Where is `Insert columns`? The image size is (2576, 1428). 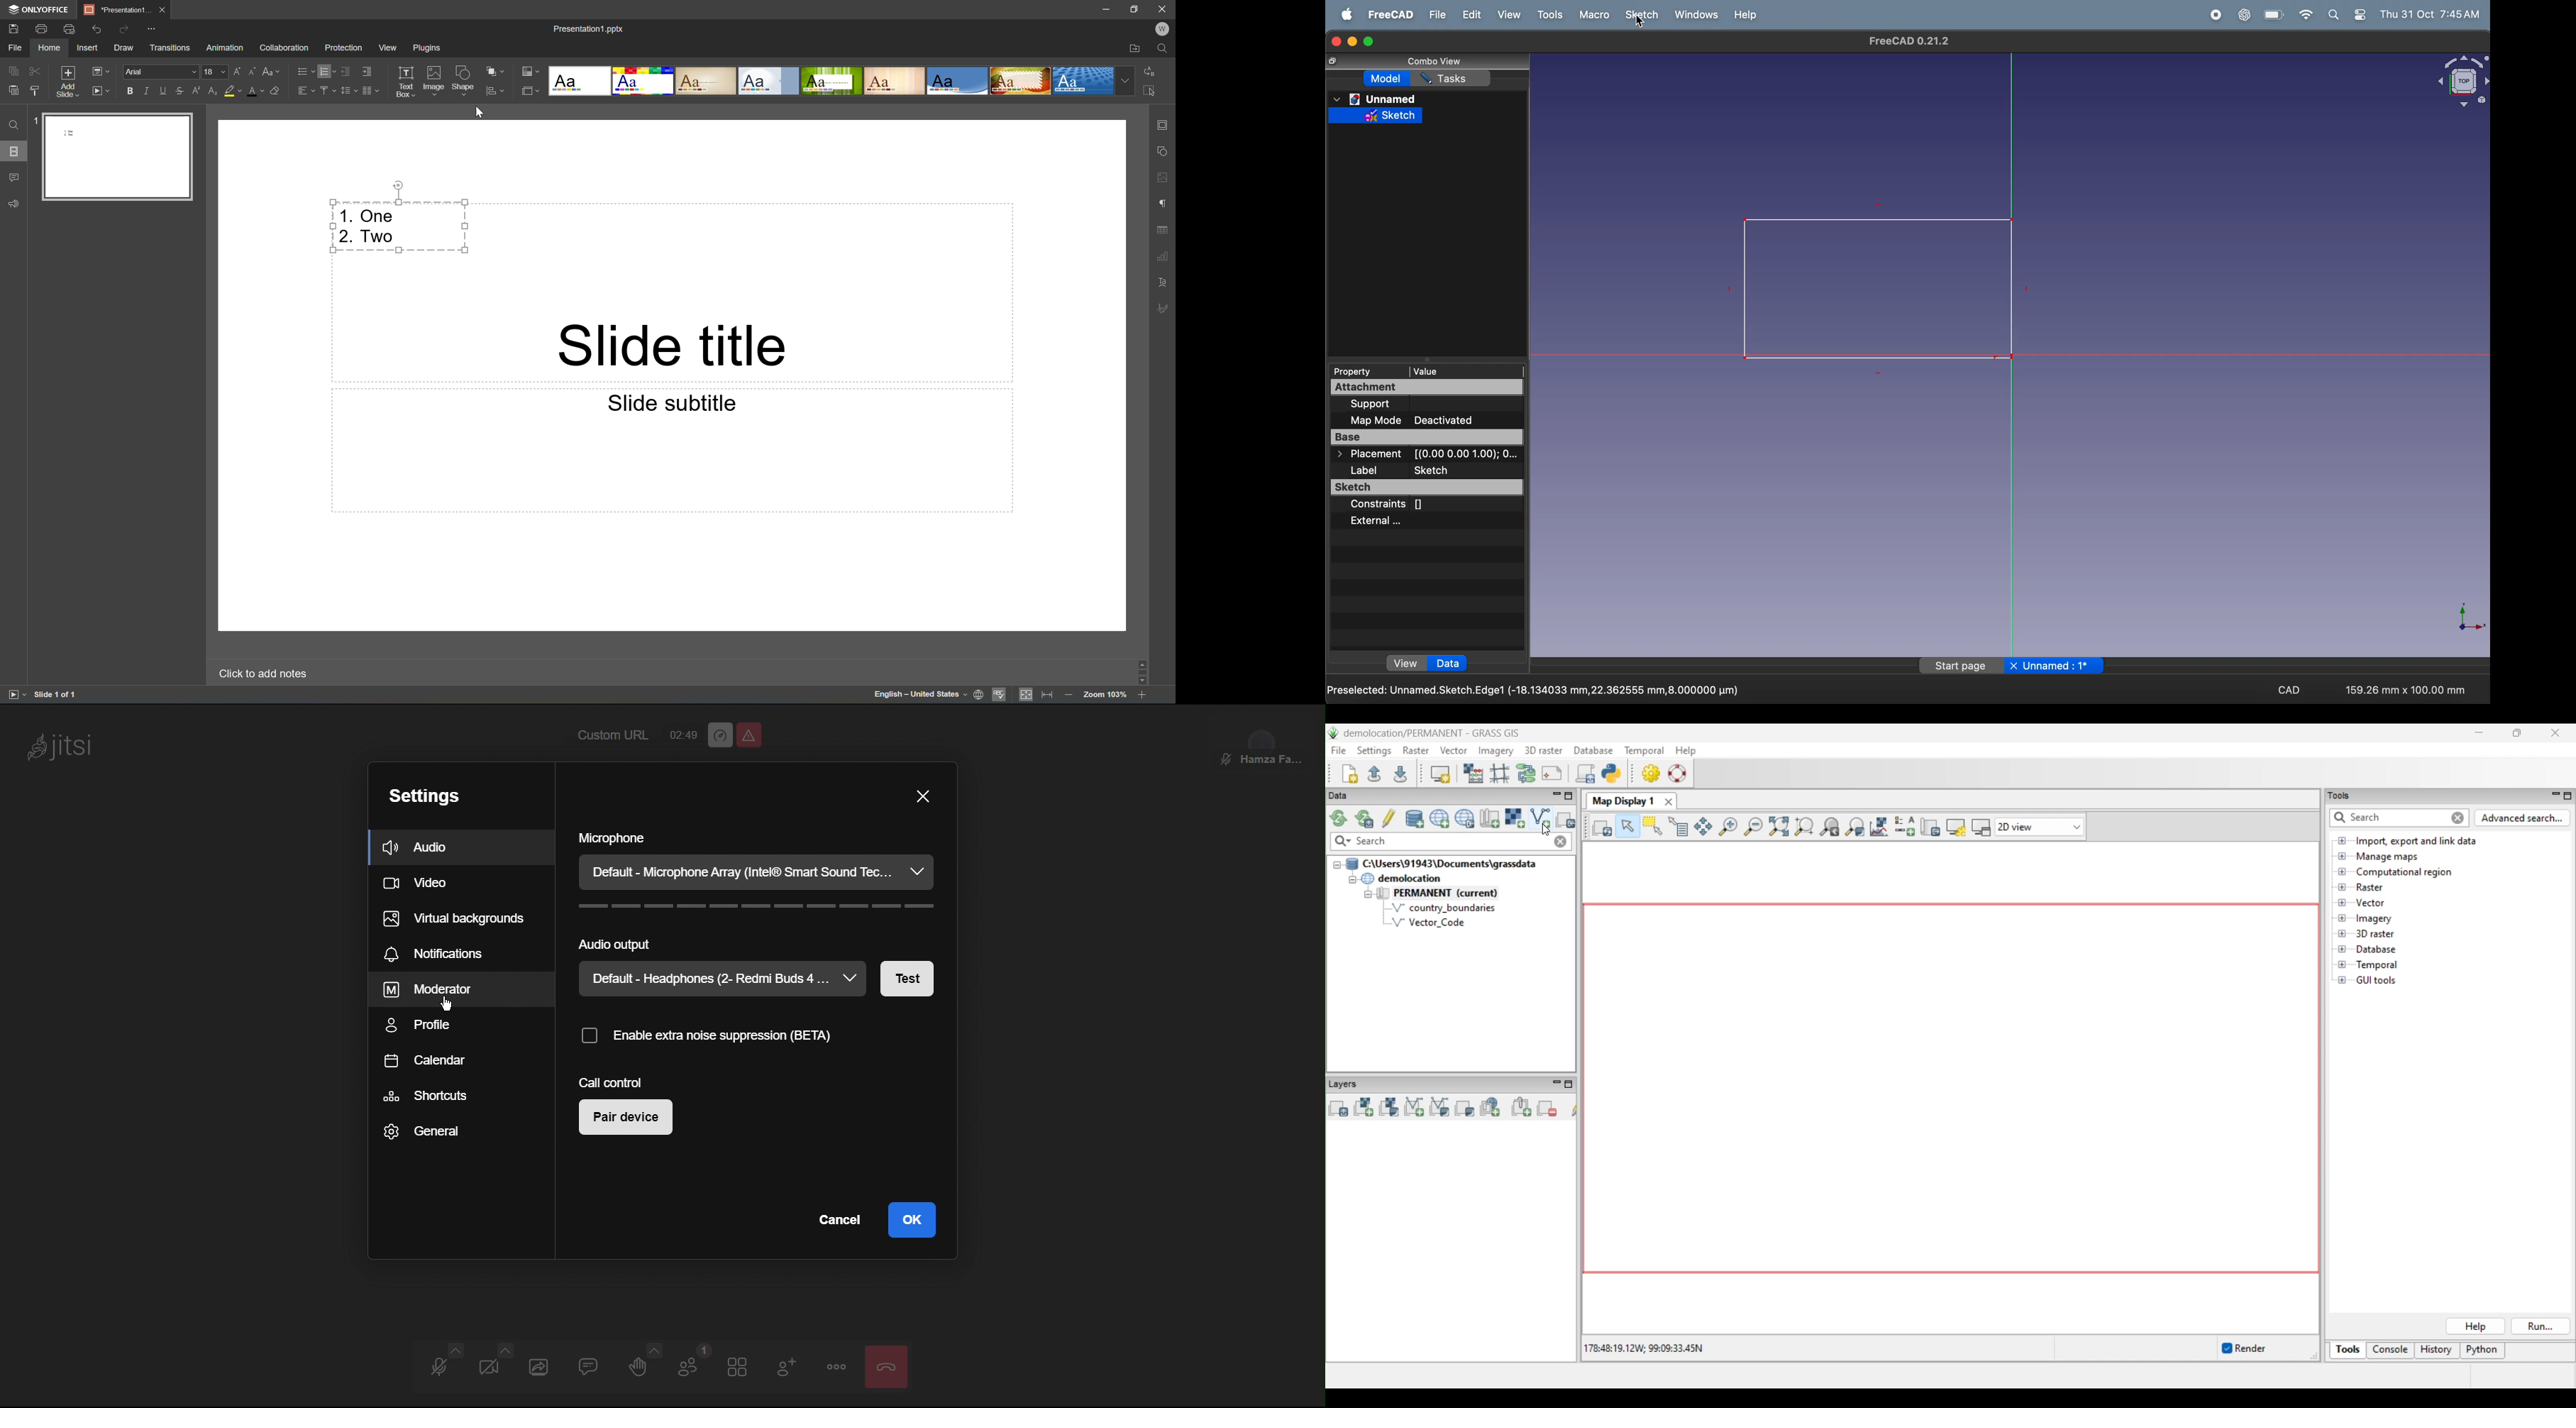 Insert columns is located at coordinates (371, 94).